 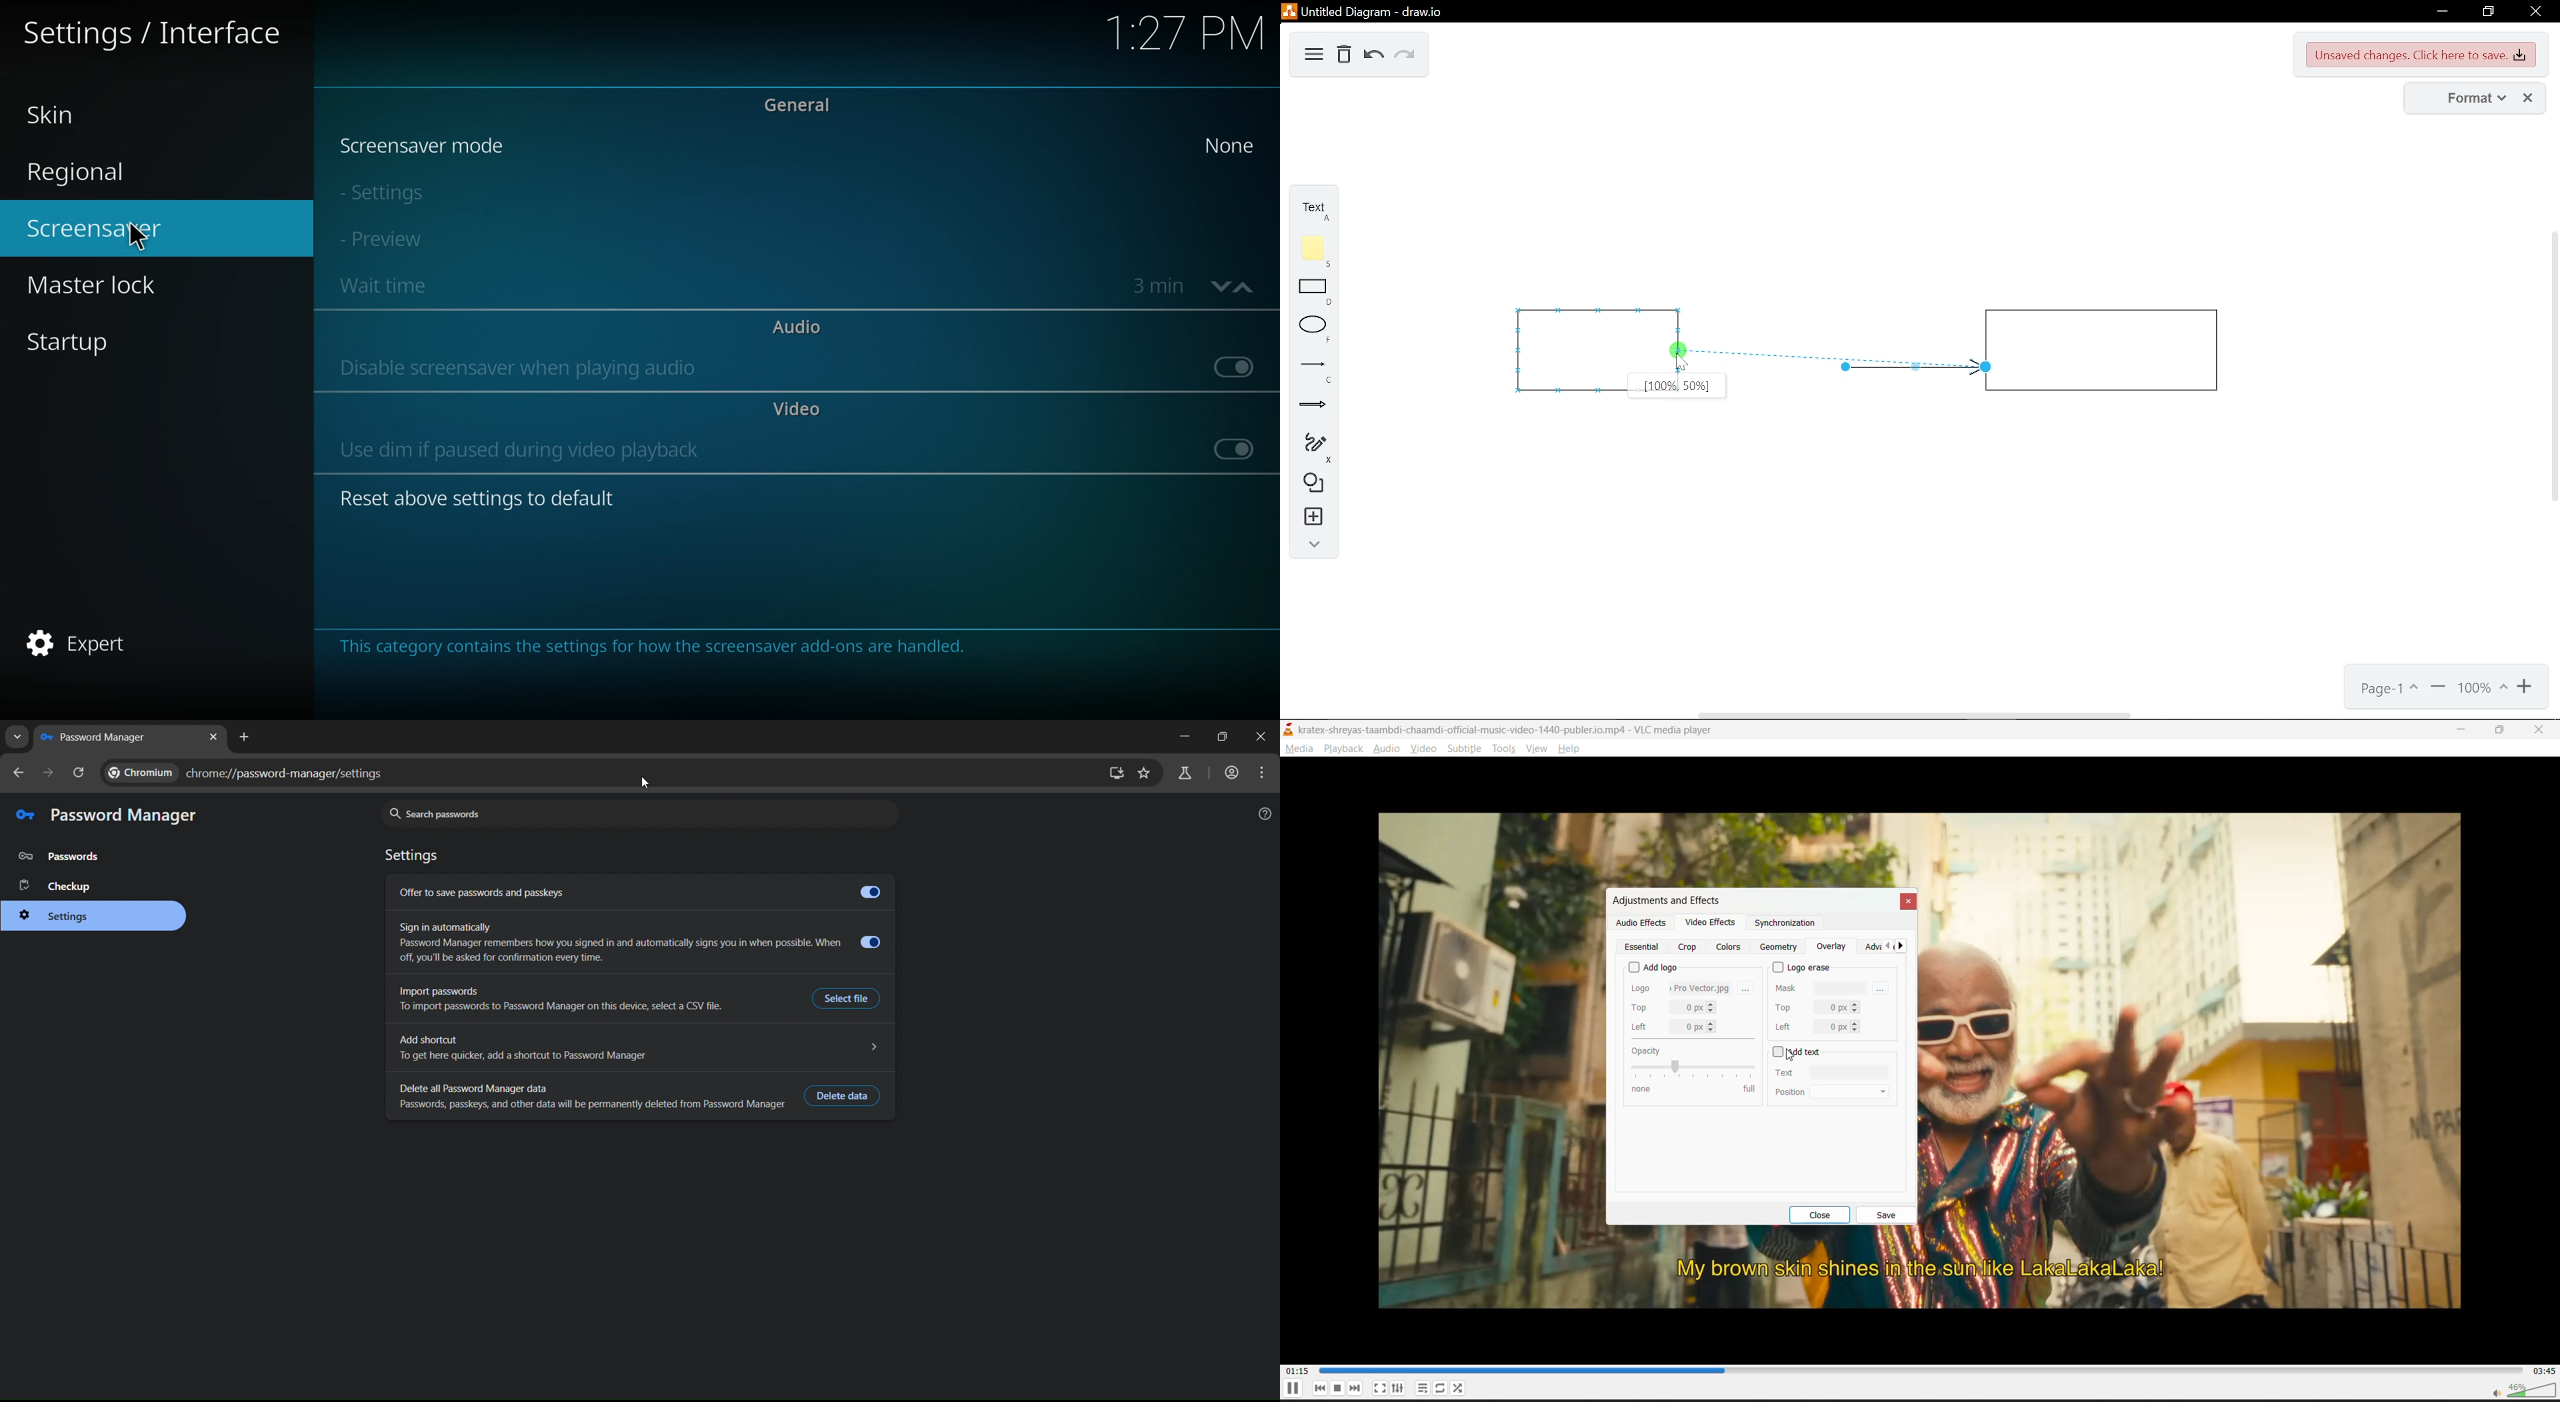 I want to click on audio, so click(x=797, y=326).